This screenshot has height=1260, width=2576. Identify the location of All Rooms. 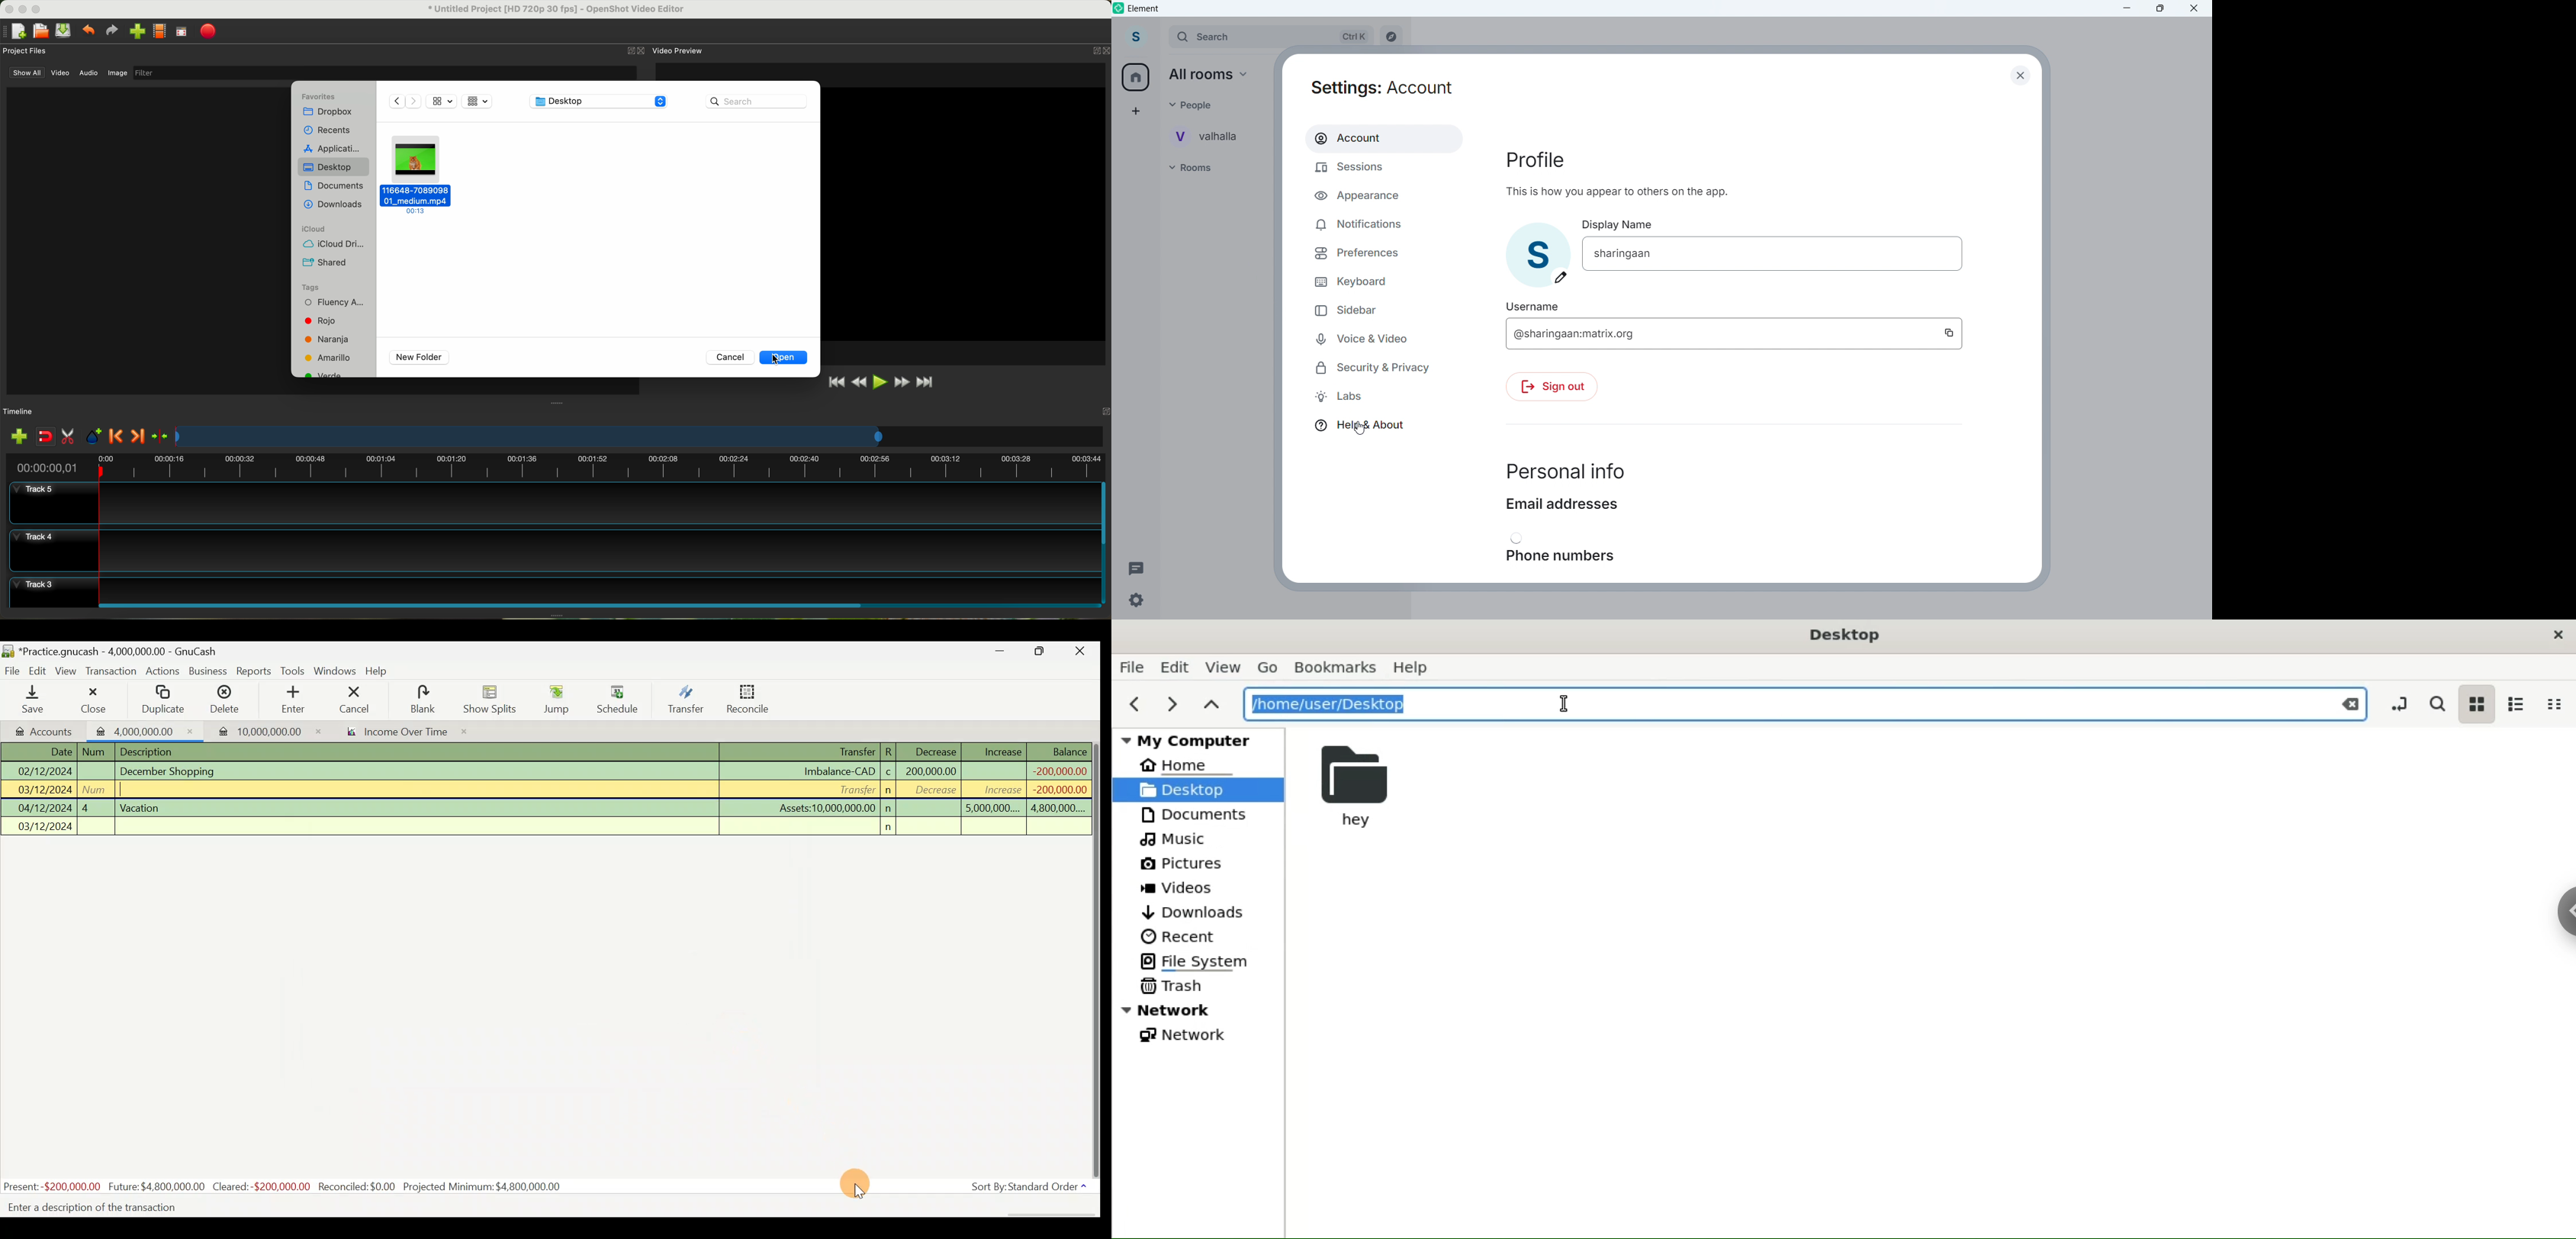
(1213, 75).